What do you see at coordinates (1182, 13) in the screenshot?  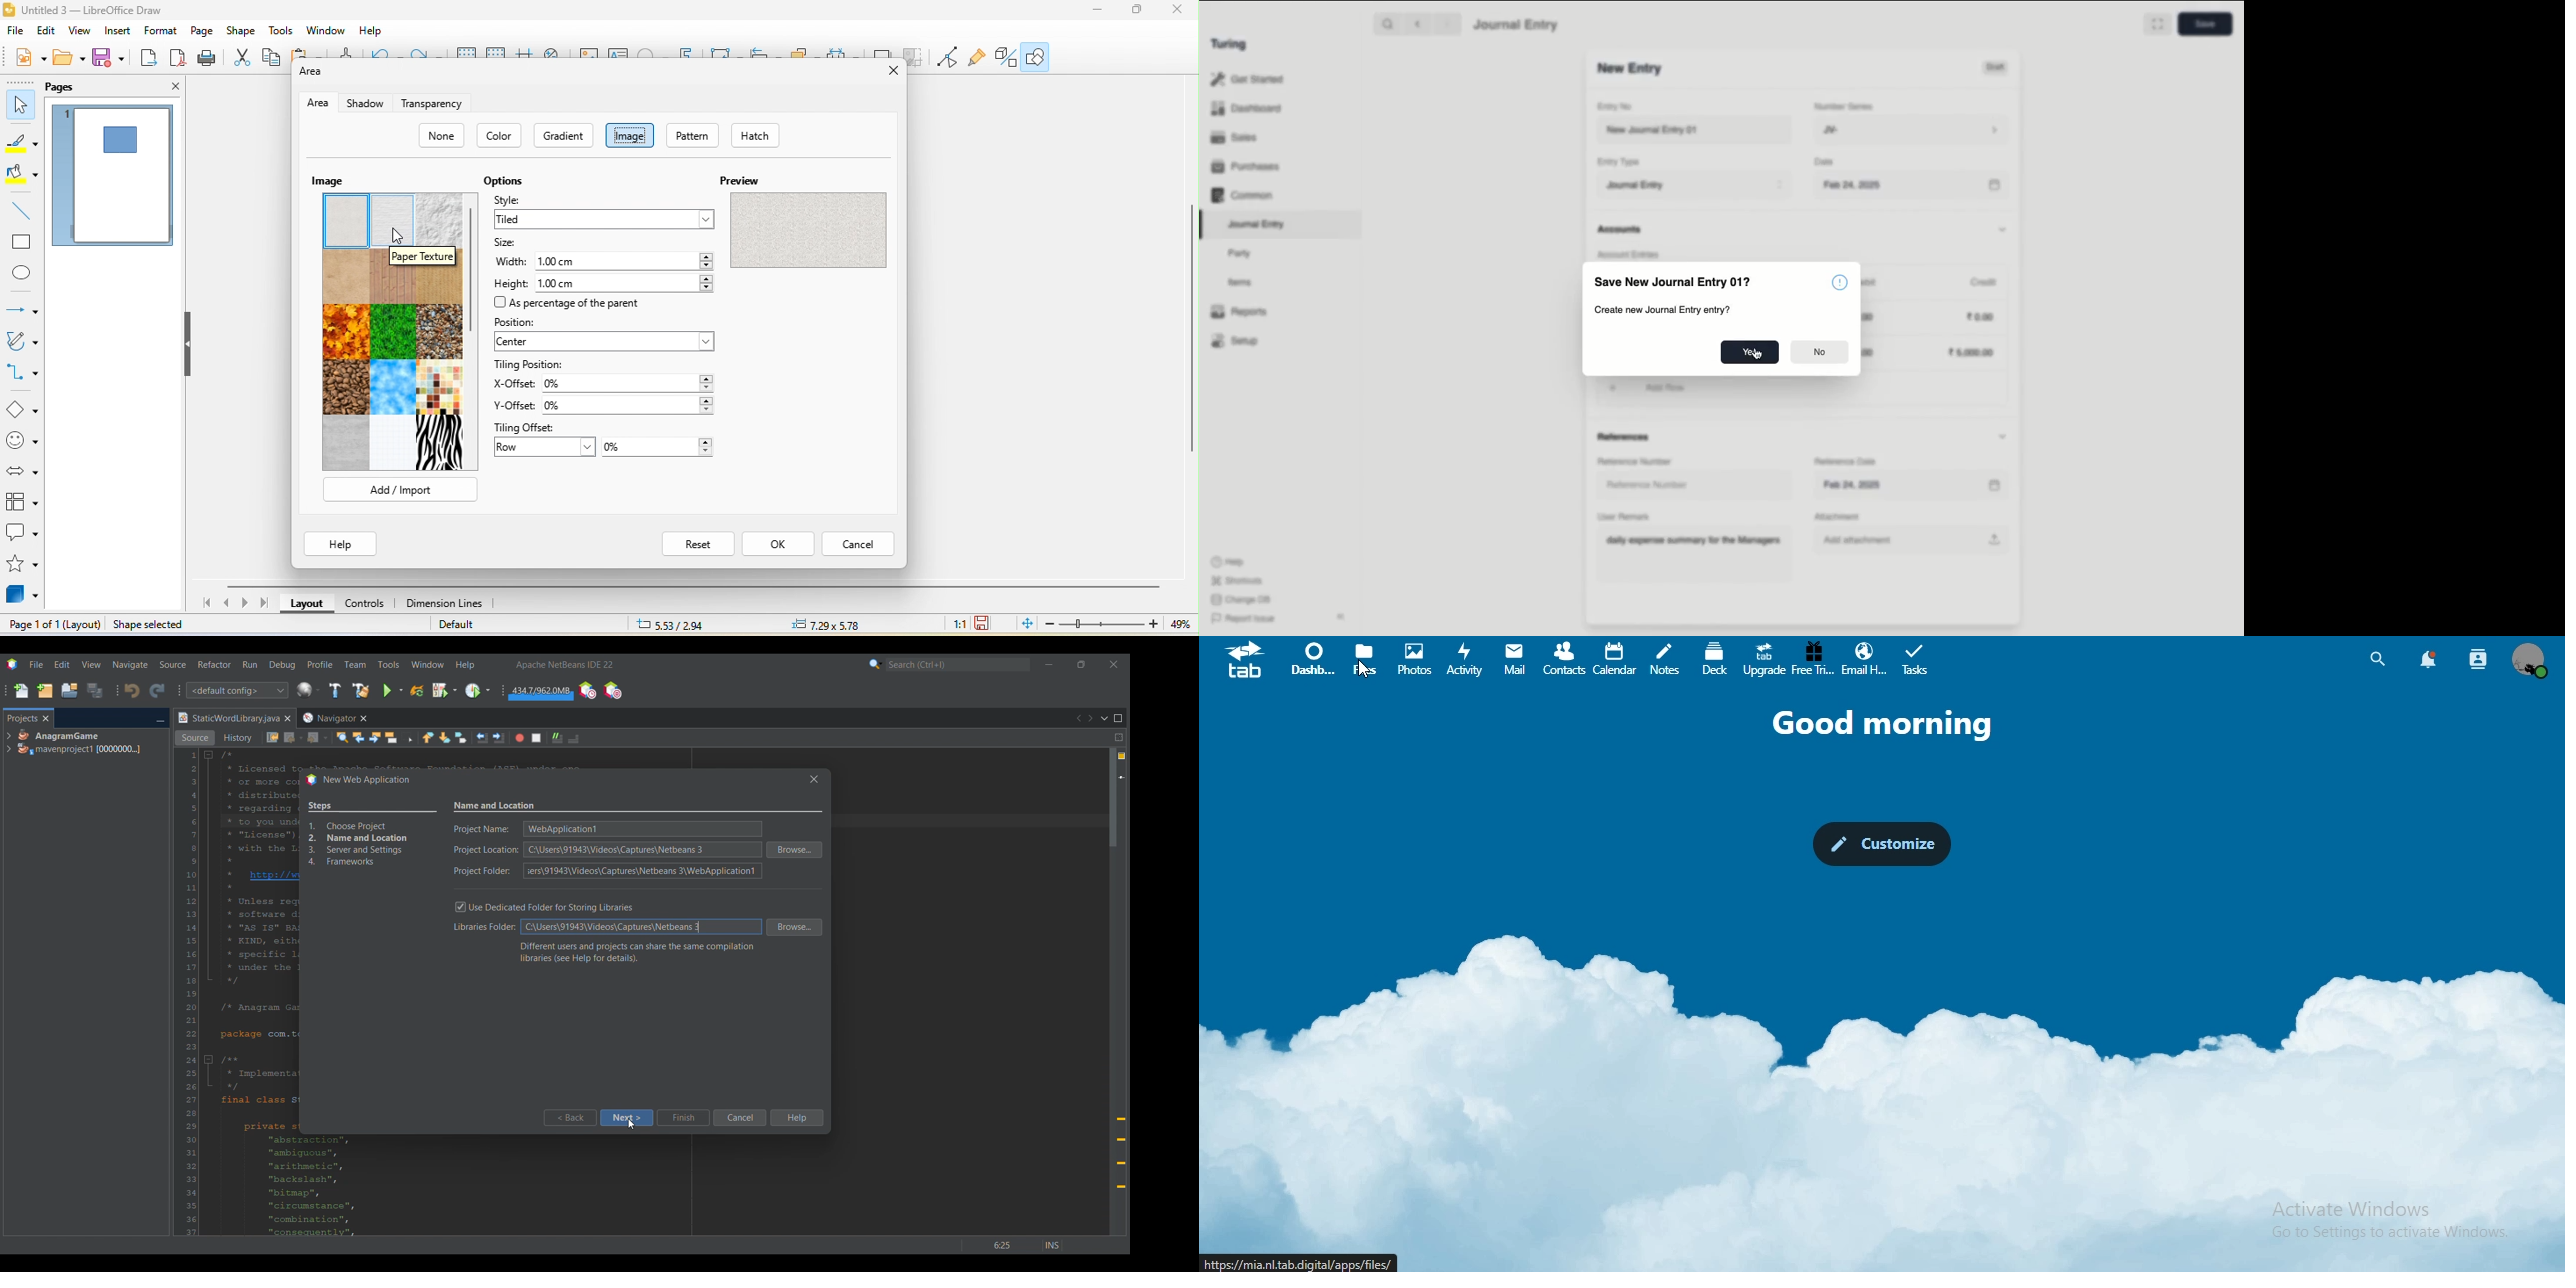 I see `close` at bounding box center [1182, 13].